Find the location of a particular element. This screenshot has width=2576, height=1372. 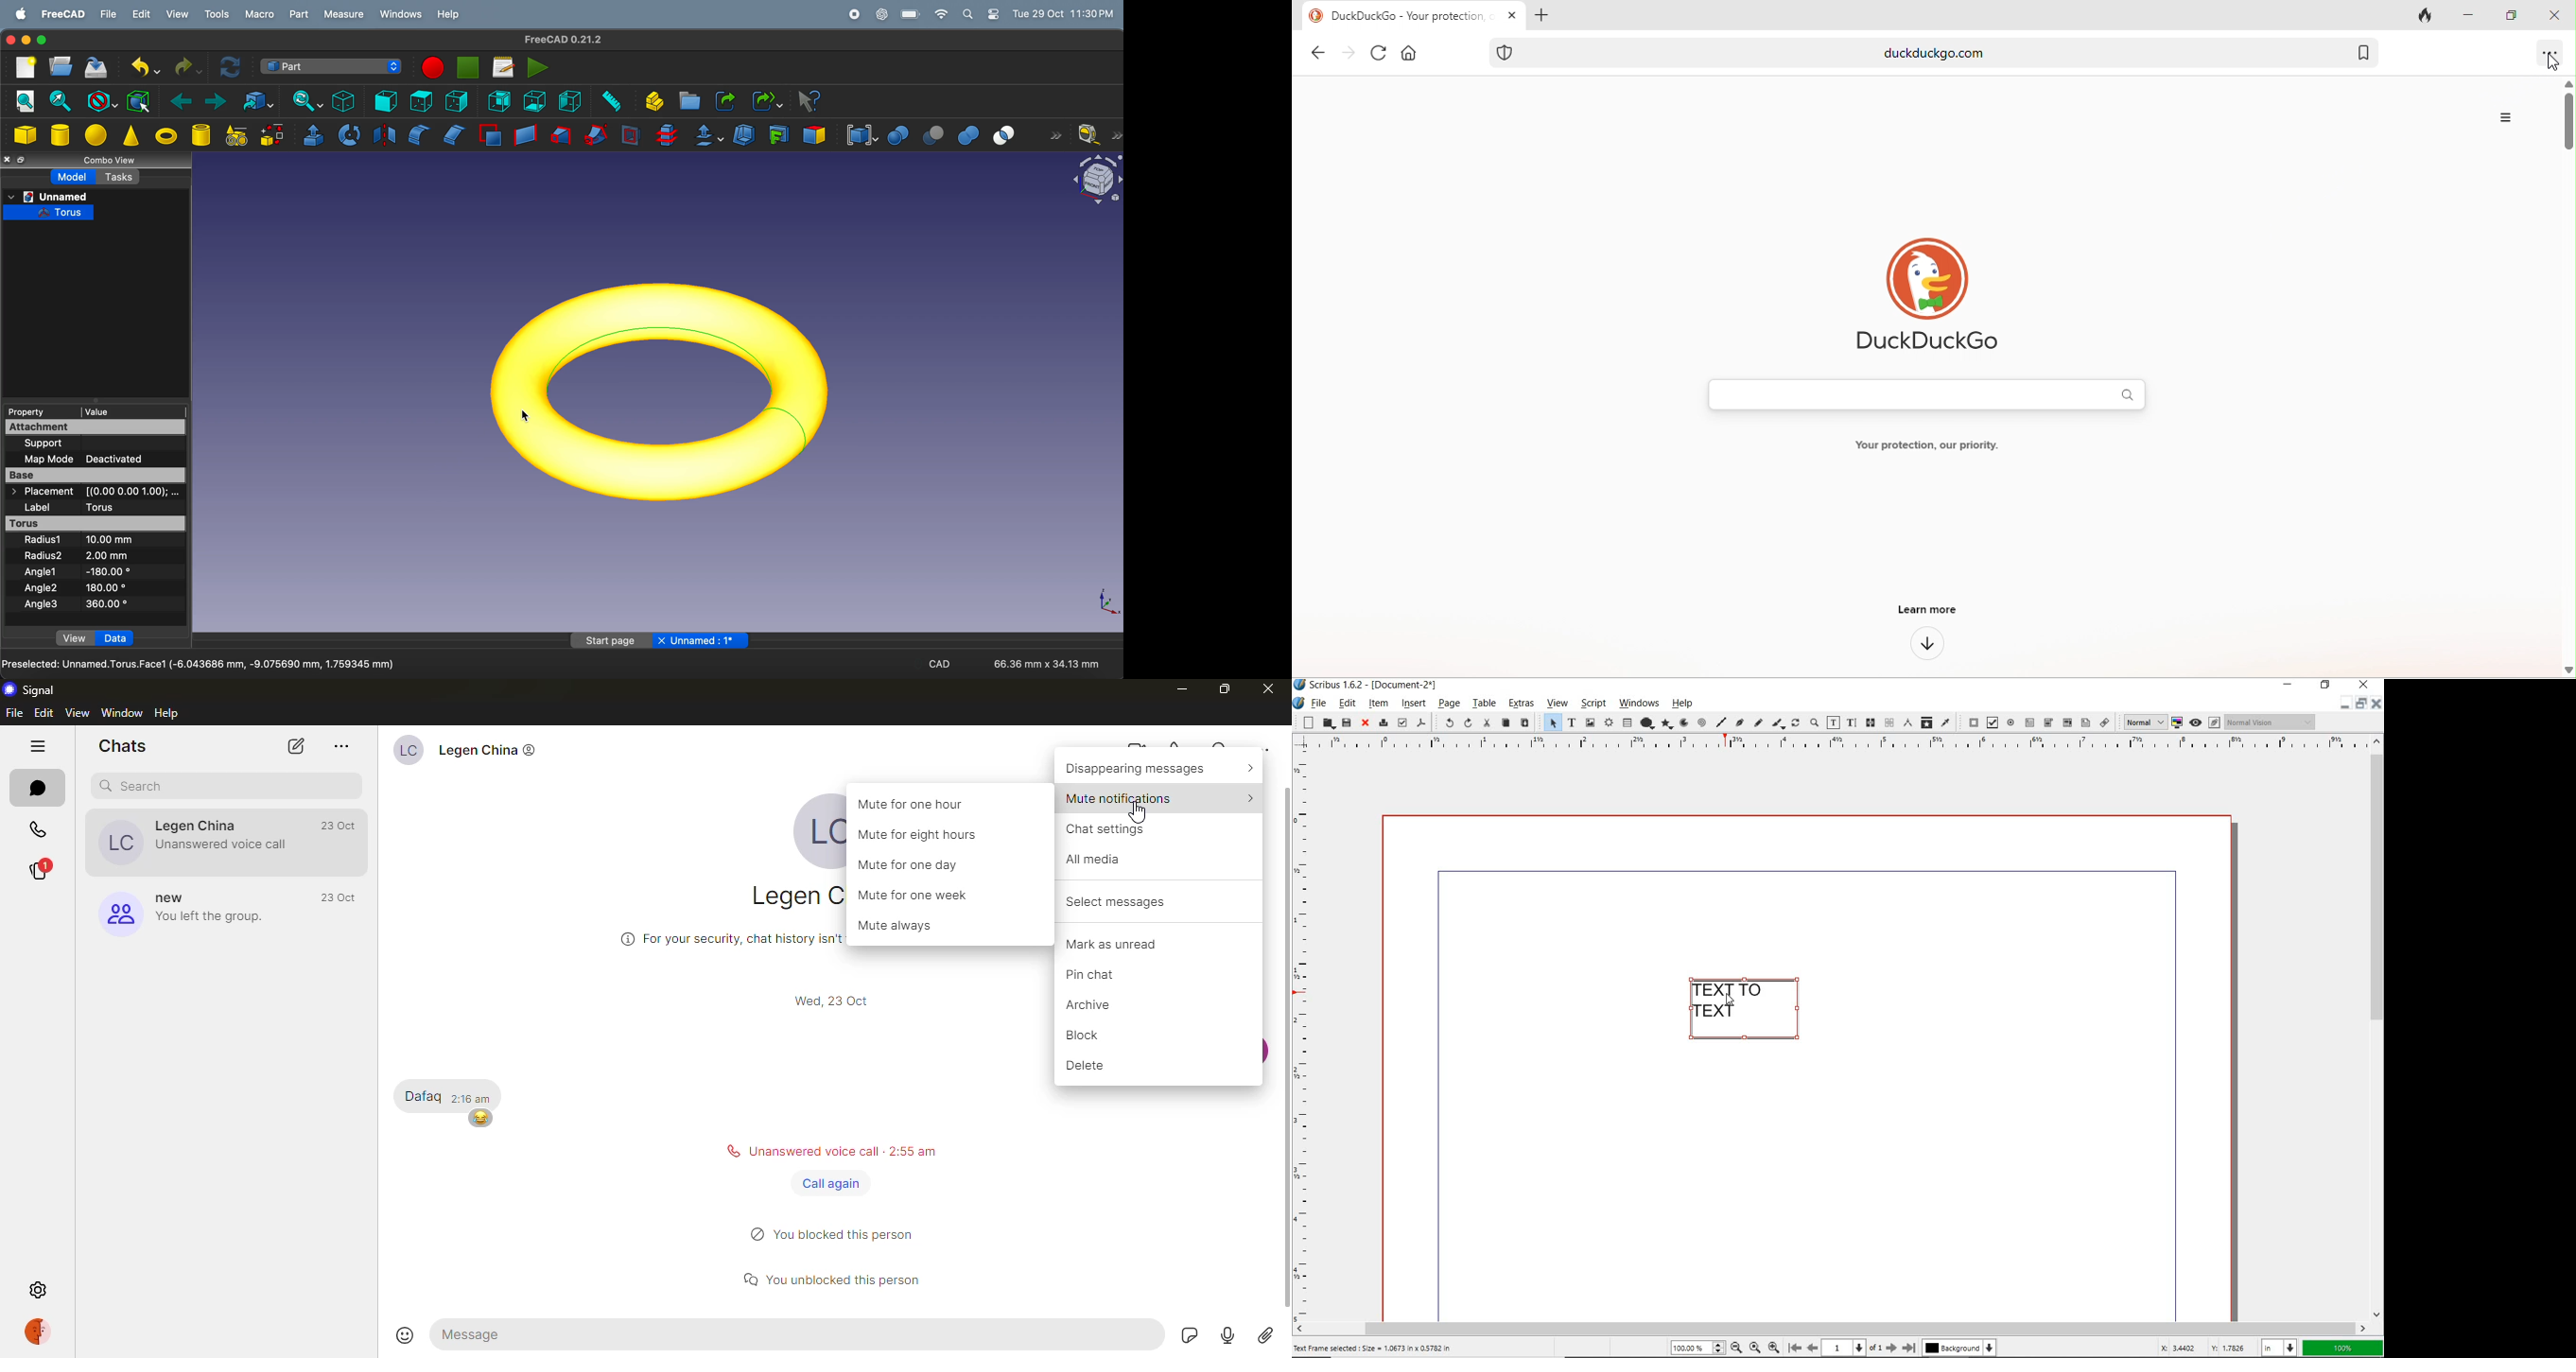

attachment is located at coordinates (43, 427).